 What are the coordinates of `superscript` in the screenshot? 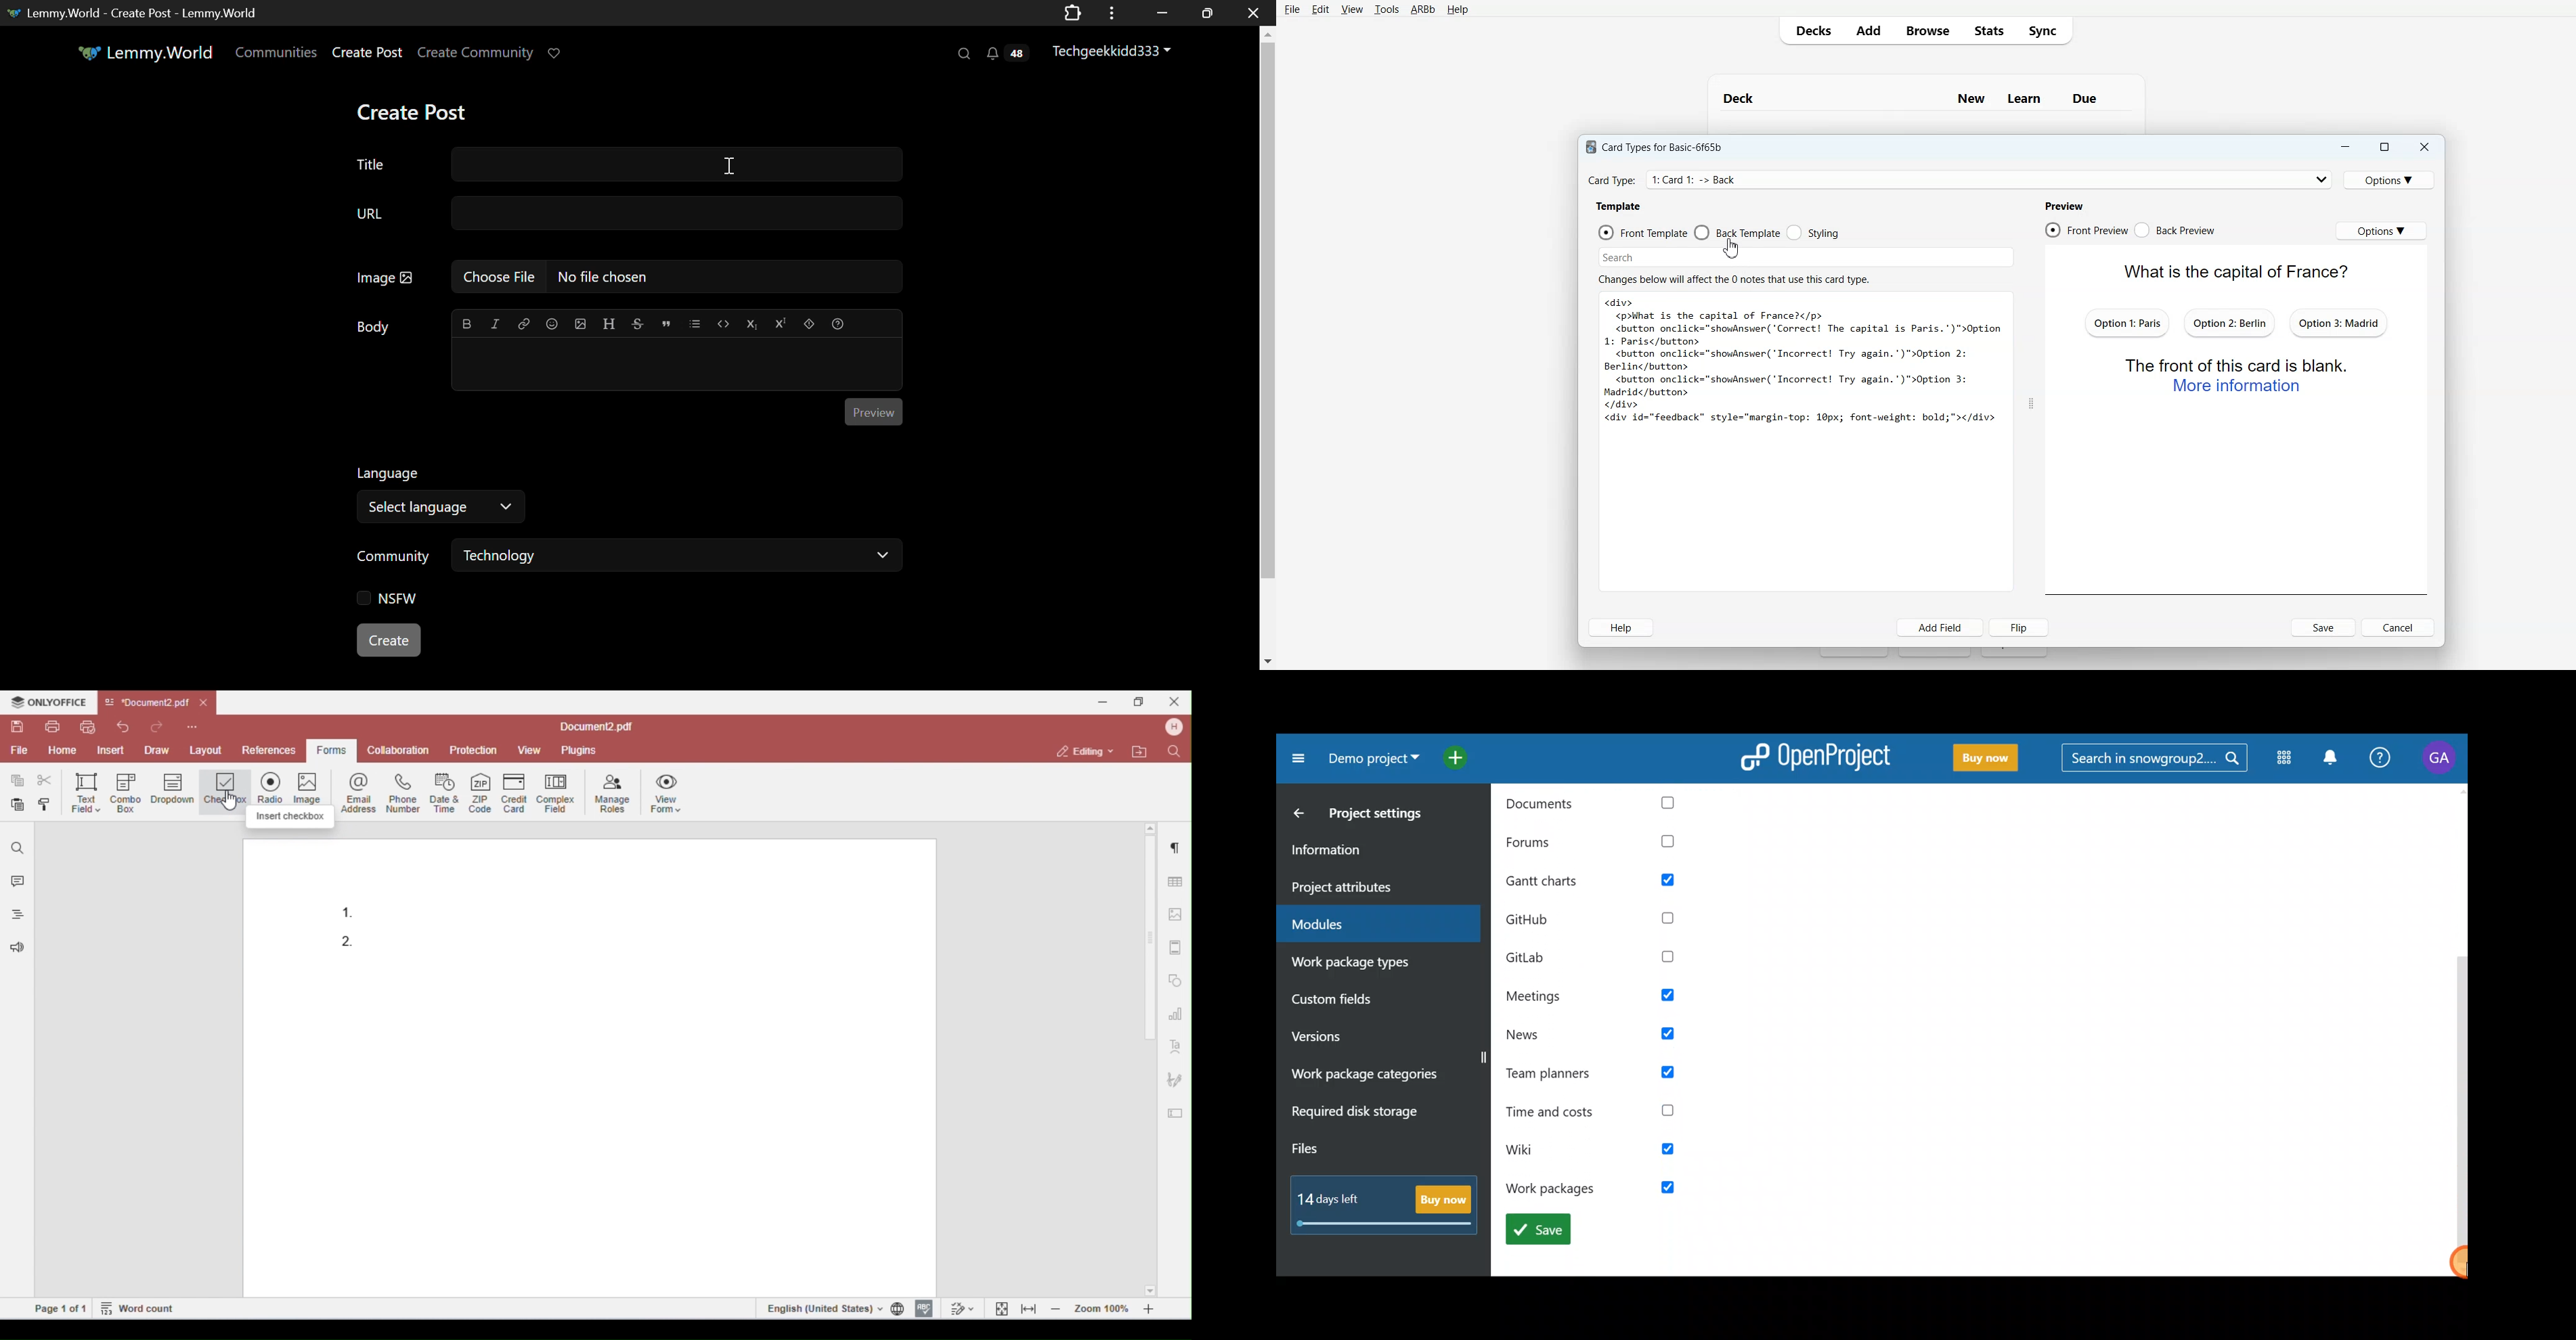 It's located at (781, 324).